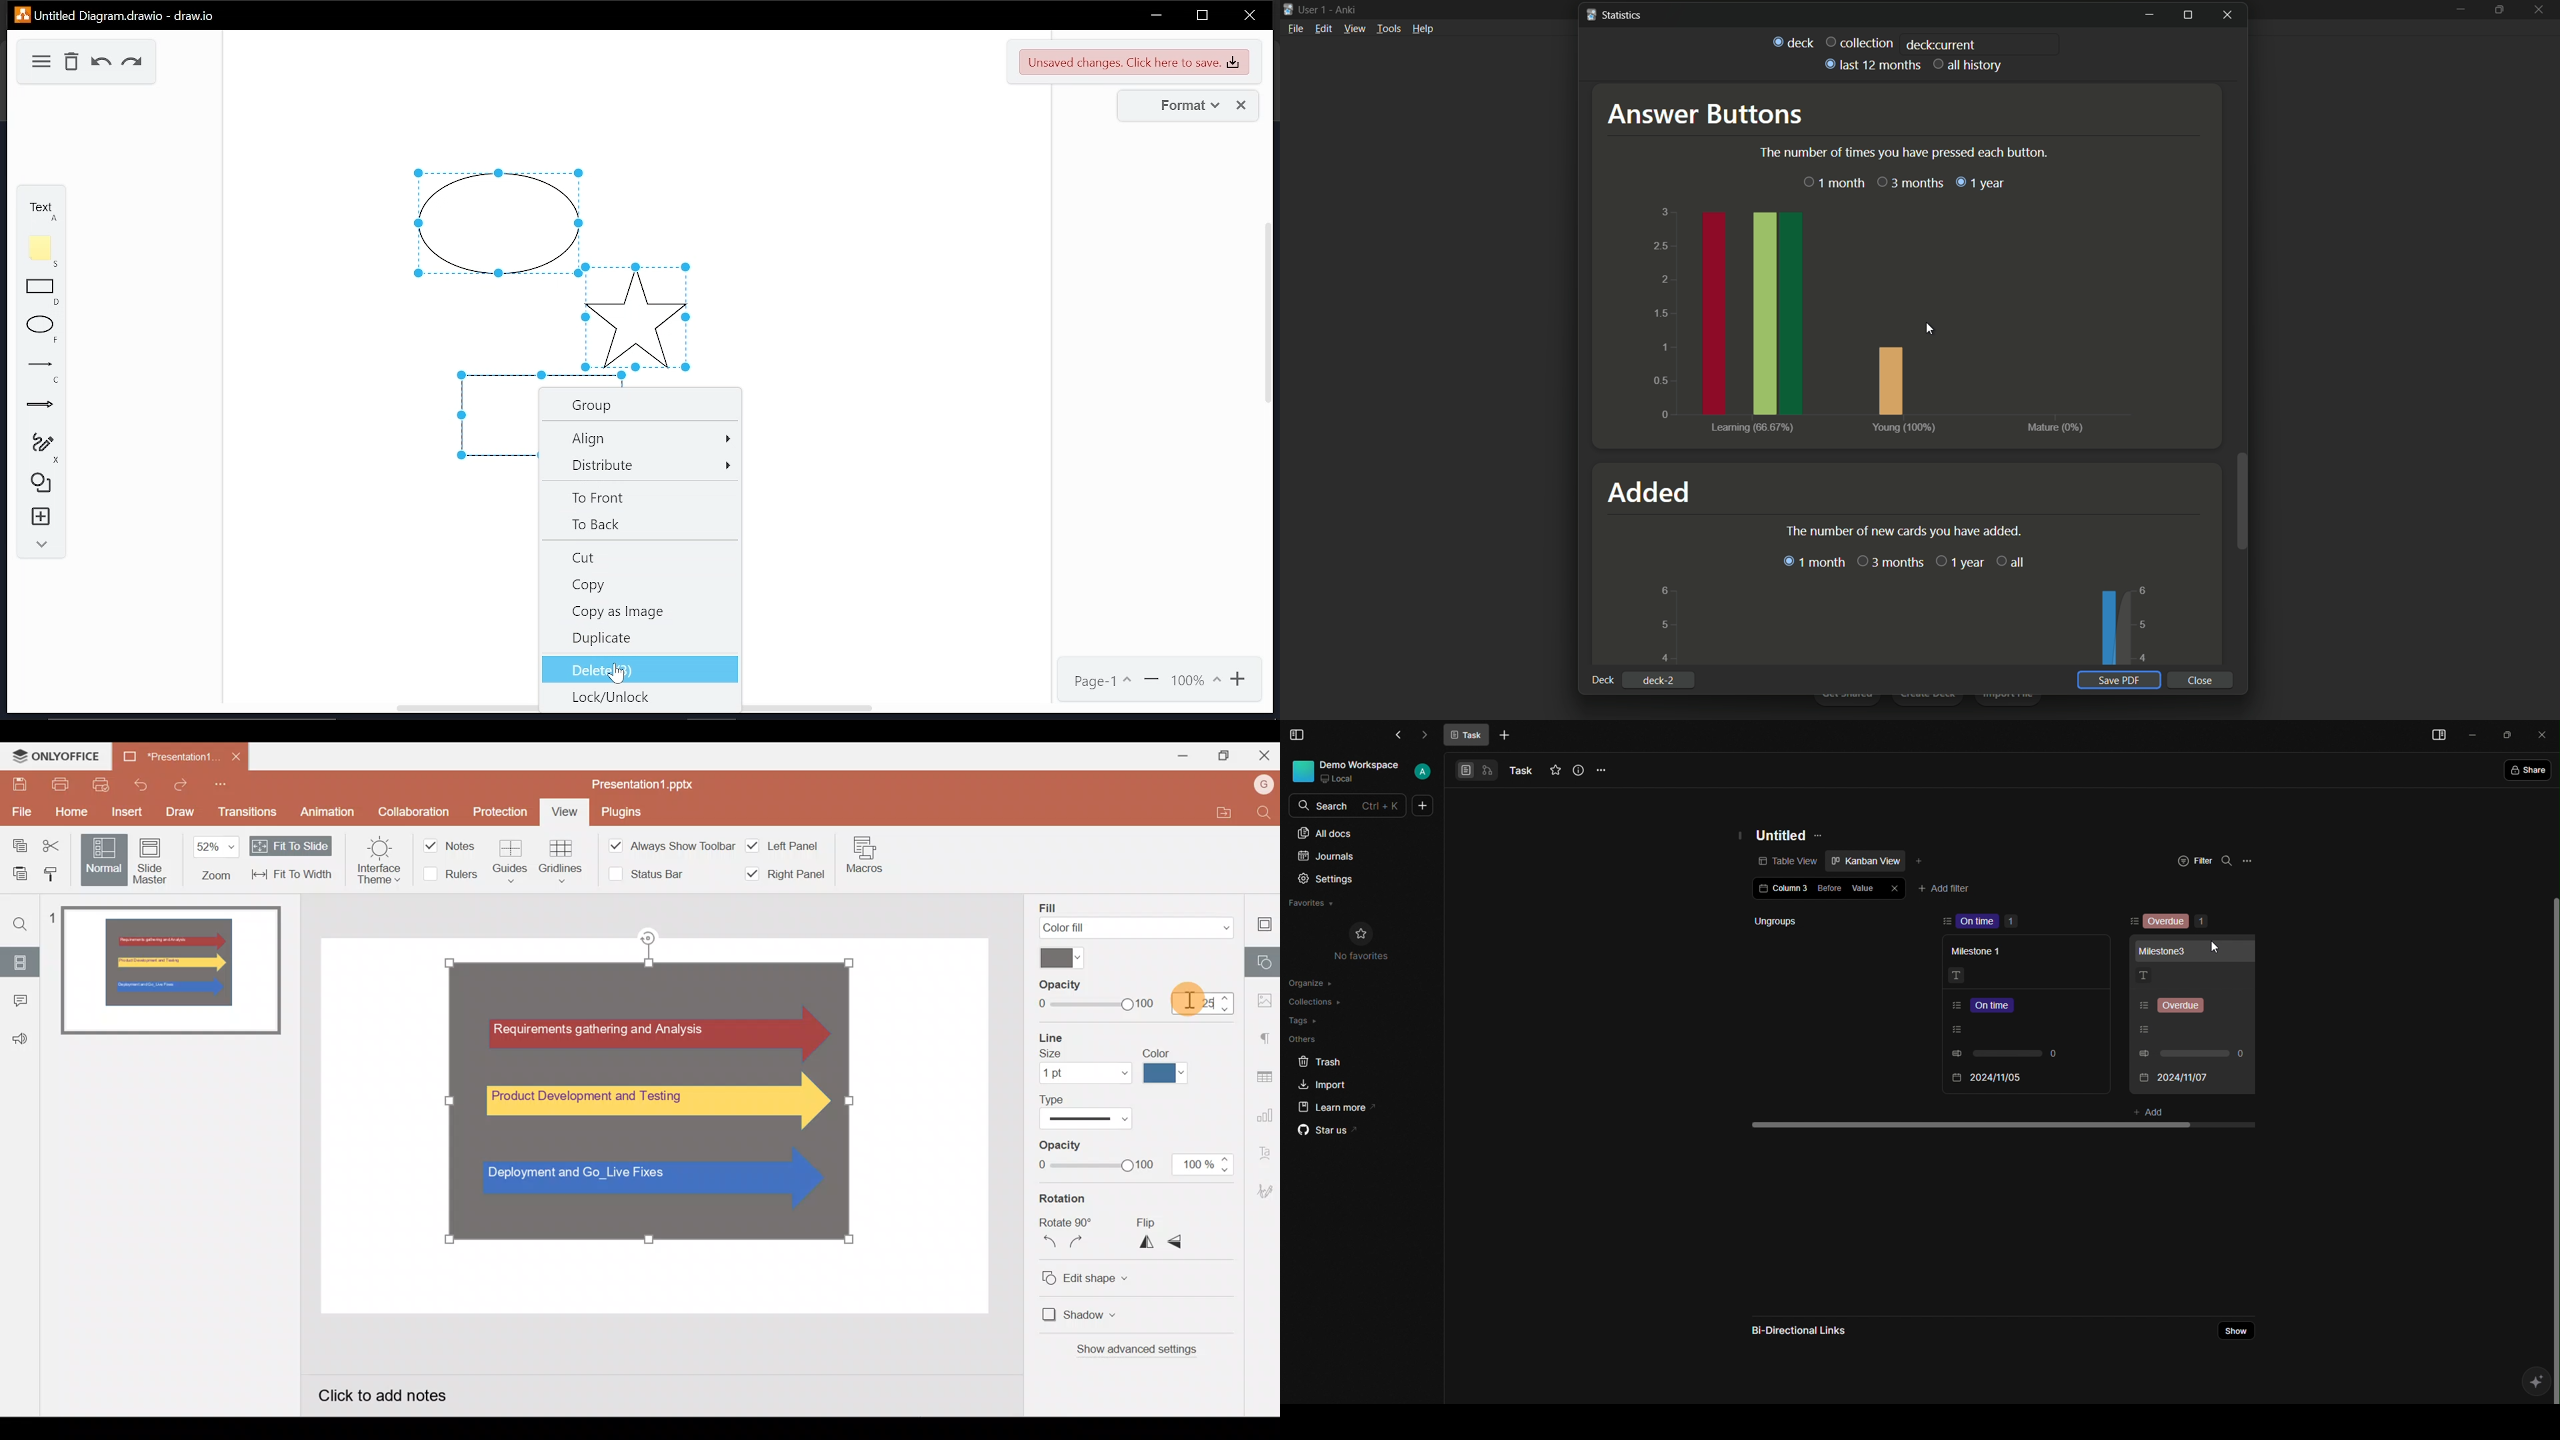 The image size is (2576, 1456). I want to click on lock/unlock, so click(636, 698).